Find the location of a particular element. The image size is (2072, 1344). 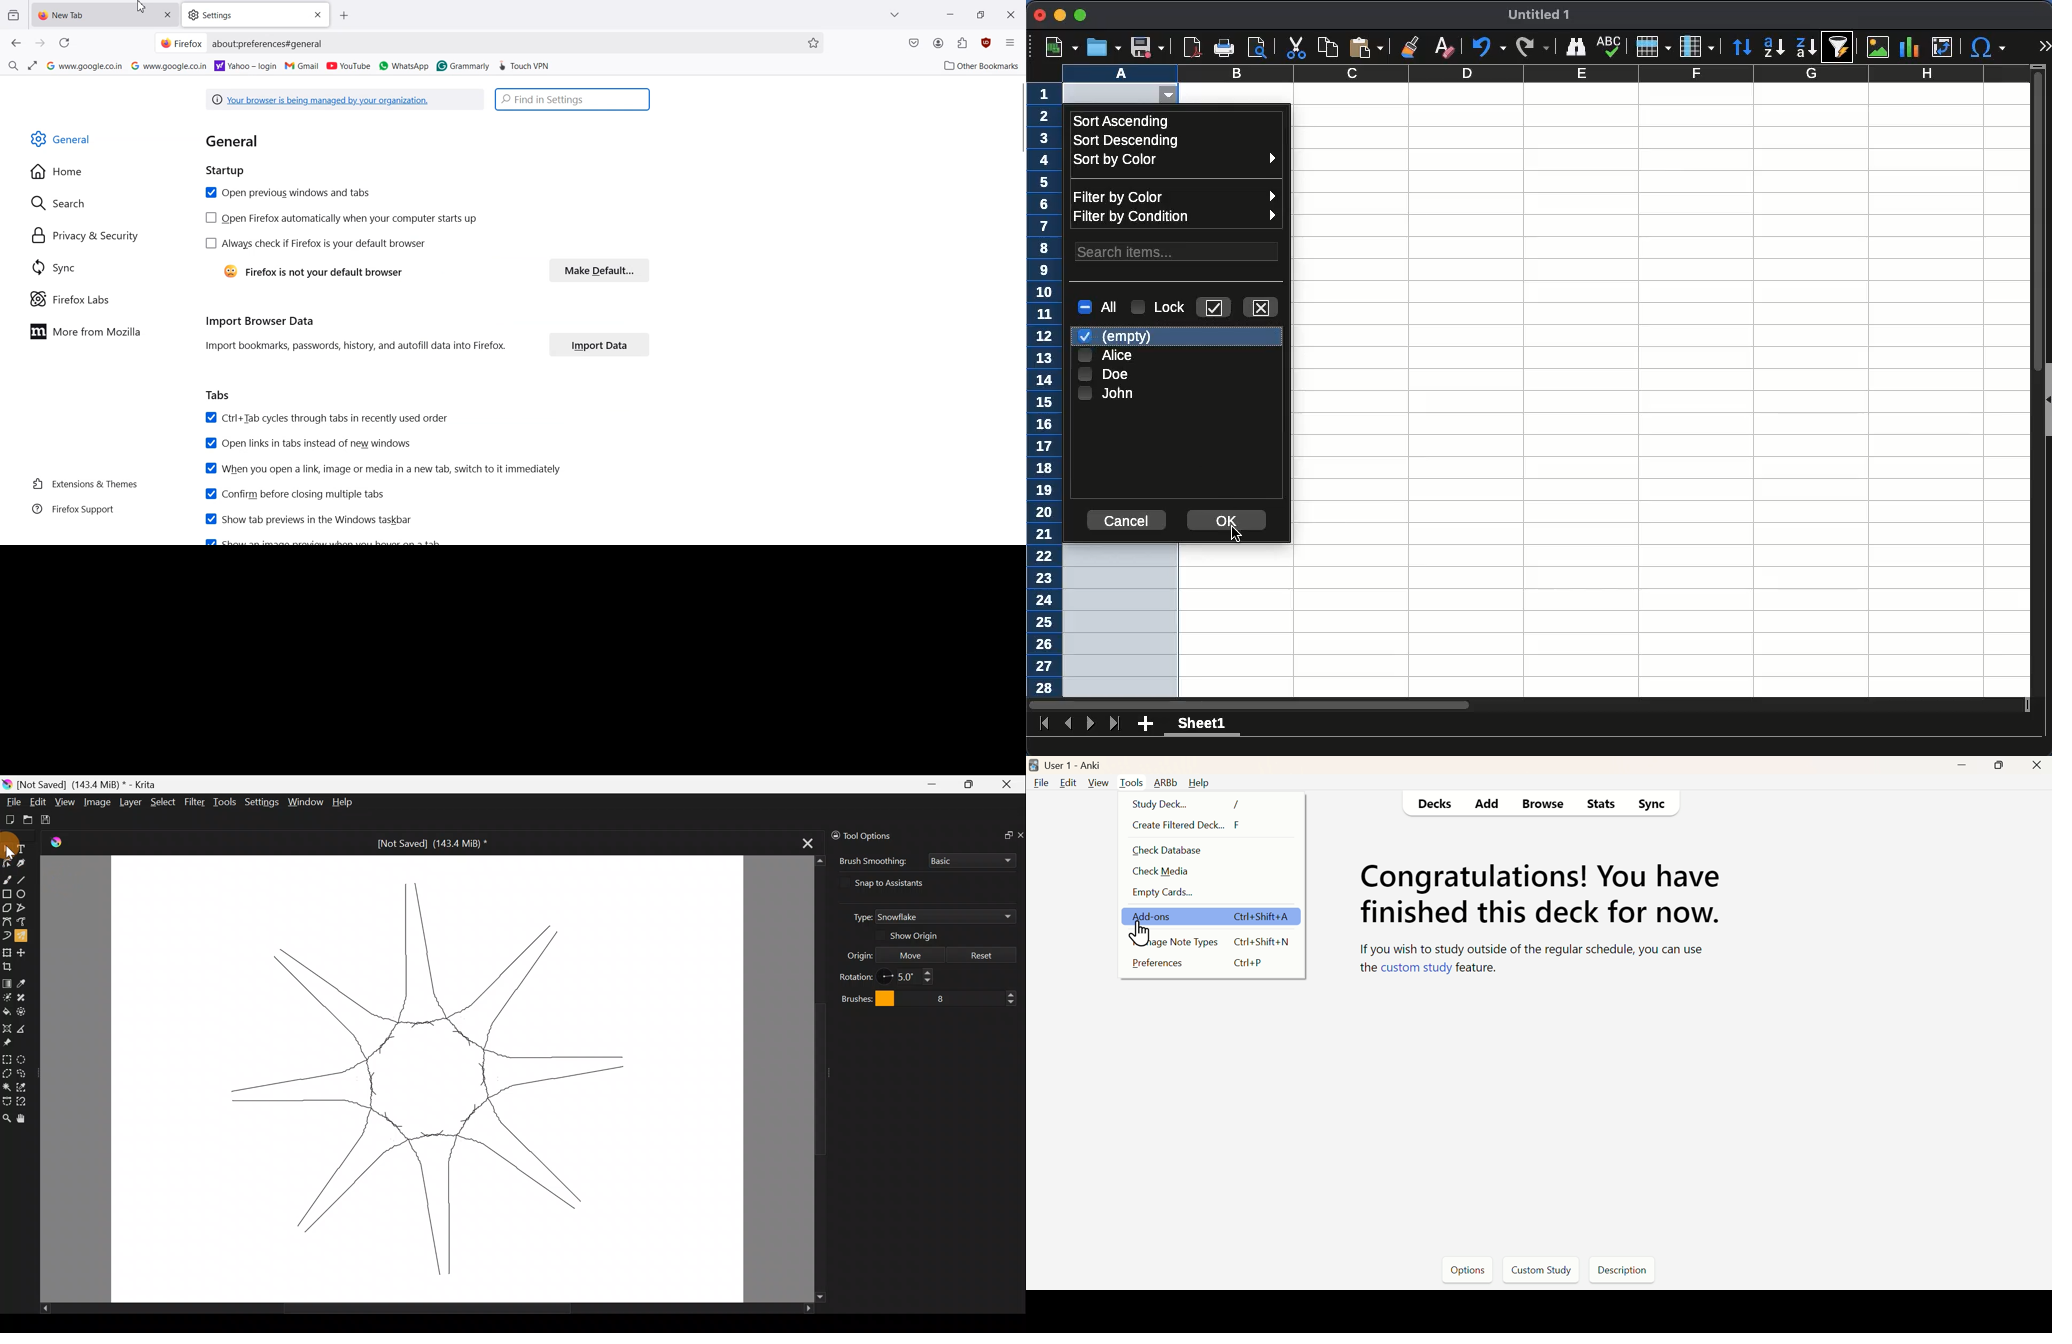

View is located at coordinates (65, 802).